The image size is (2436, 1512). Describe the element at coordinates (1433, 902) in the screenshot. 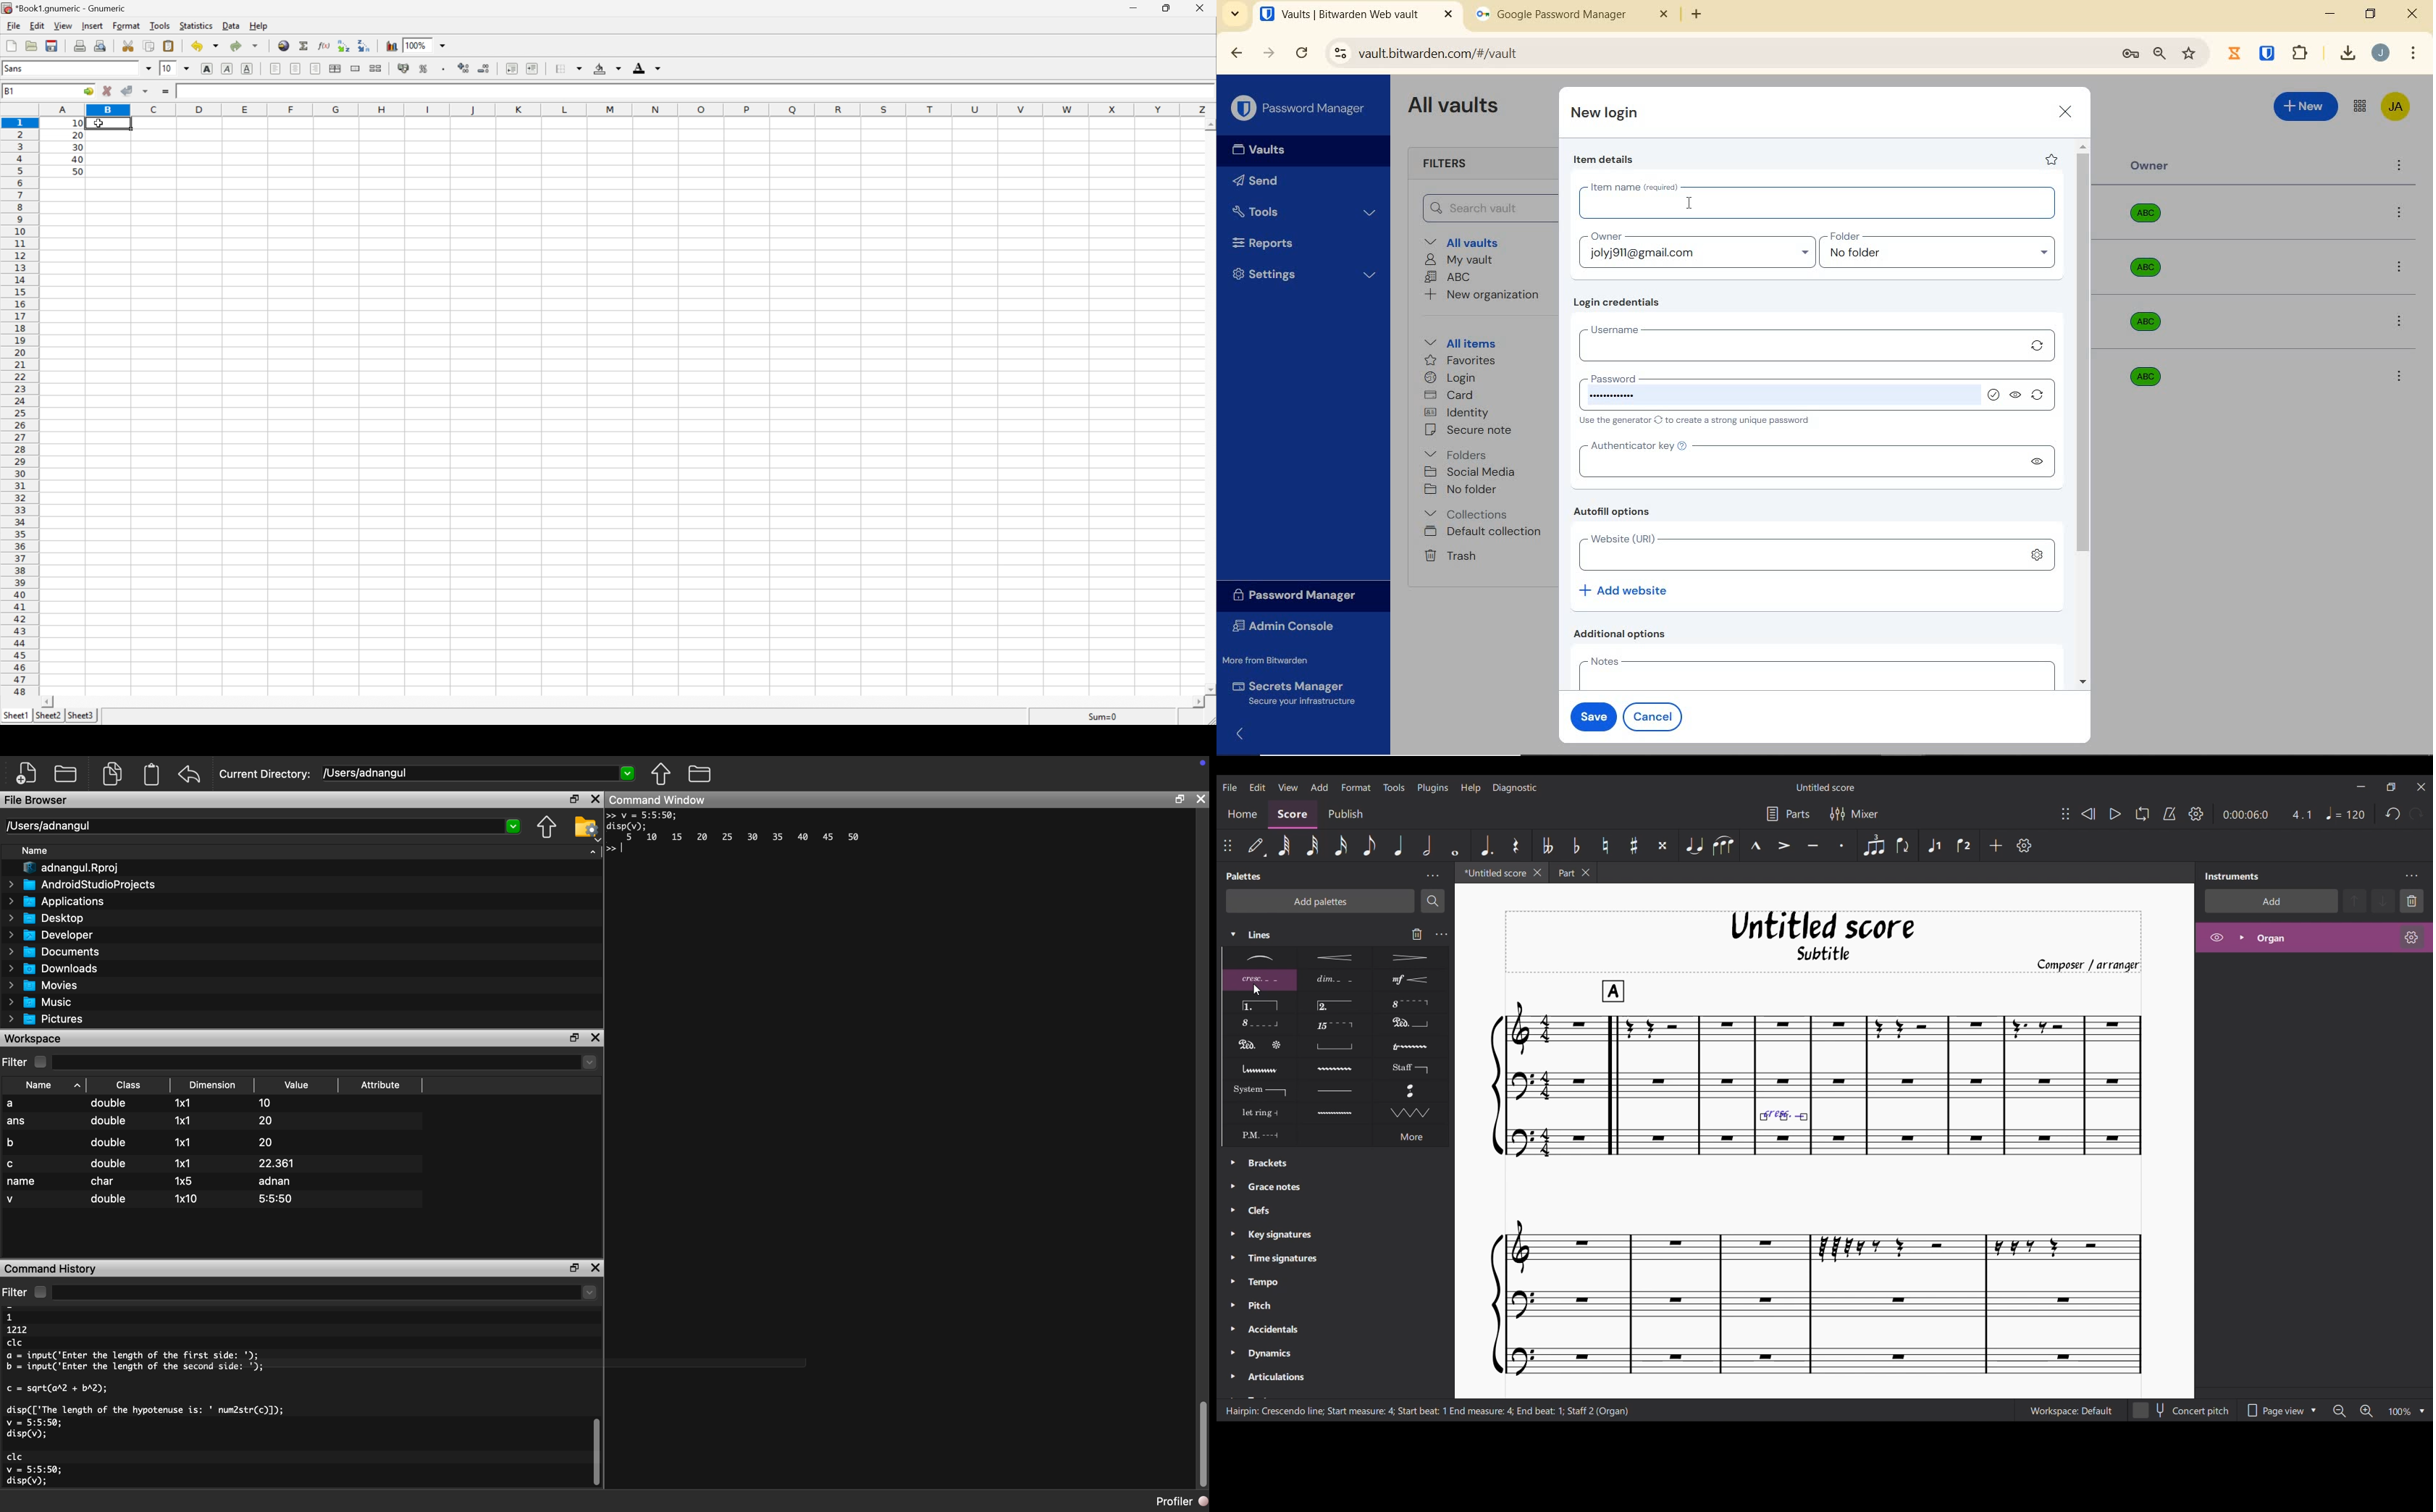

I see `Search` at that location.